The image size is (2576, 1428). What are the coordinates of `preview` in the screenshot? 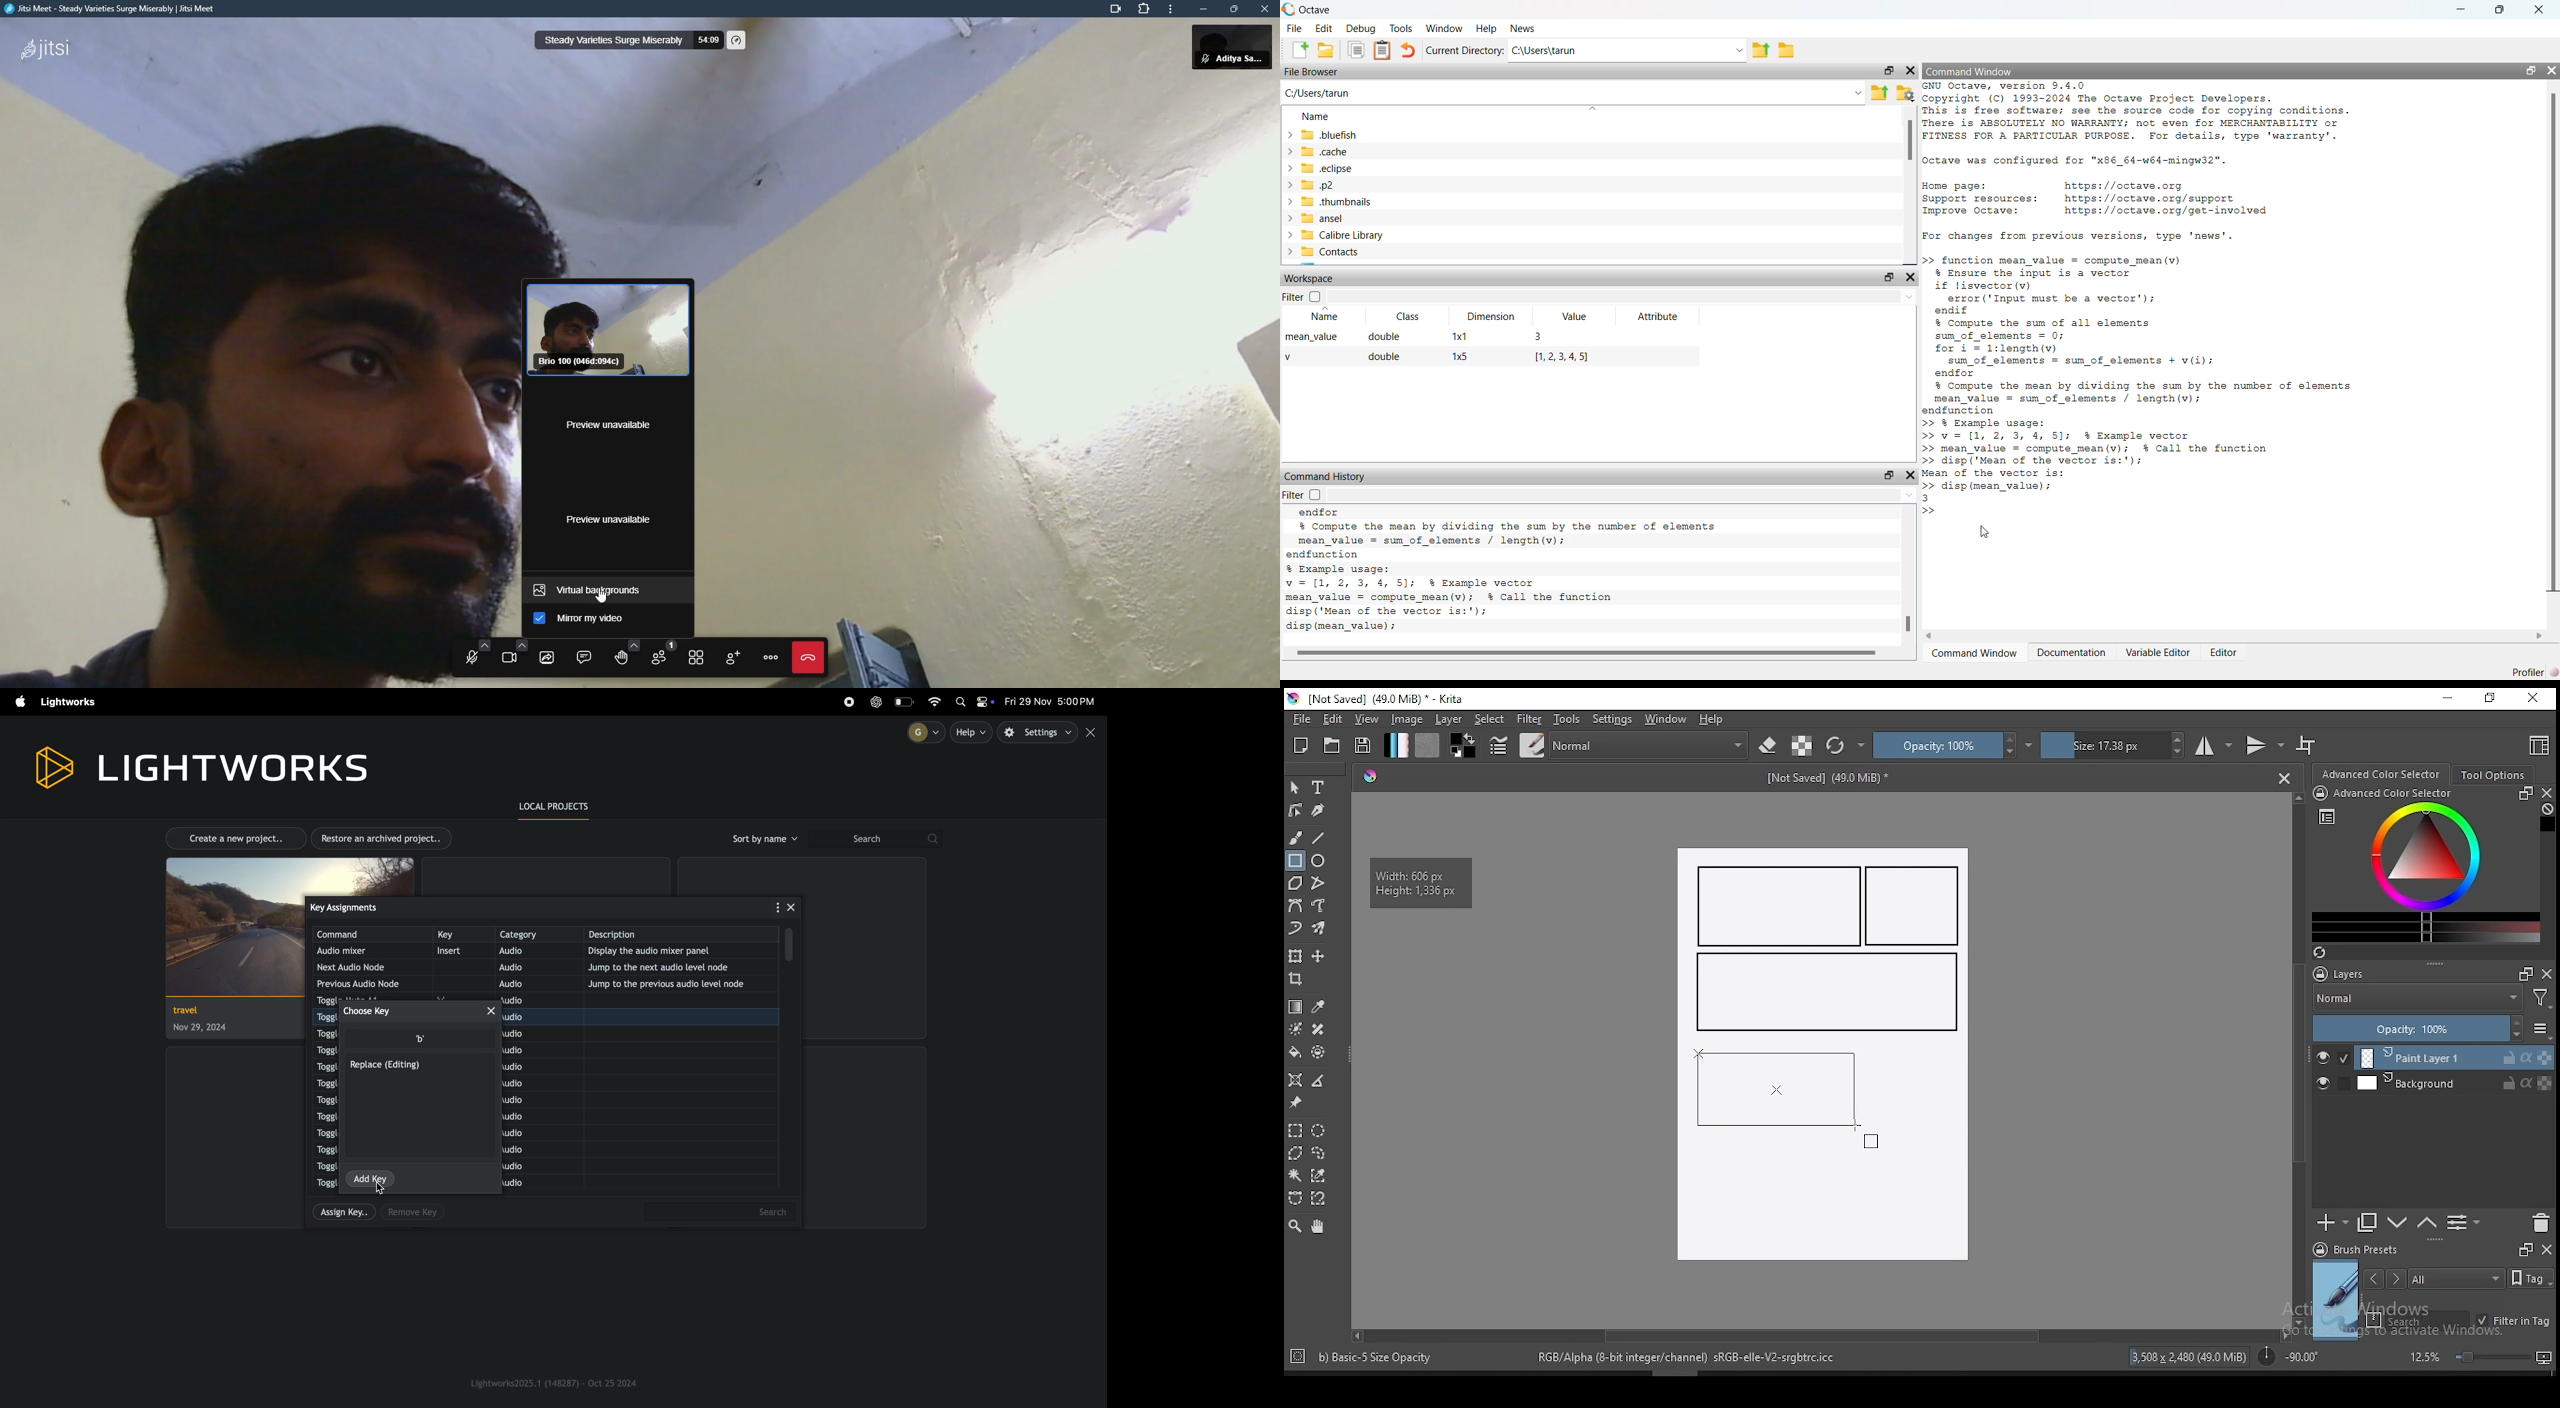 It's located at (2336, 1300).